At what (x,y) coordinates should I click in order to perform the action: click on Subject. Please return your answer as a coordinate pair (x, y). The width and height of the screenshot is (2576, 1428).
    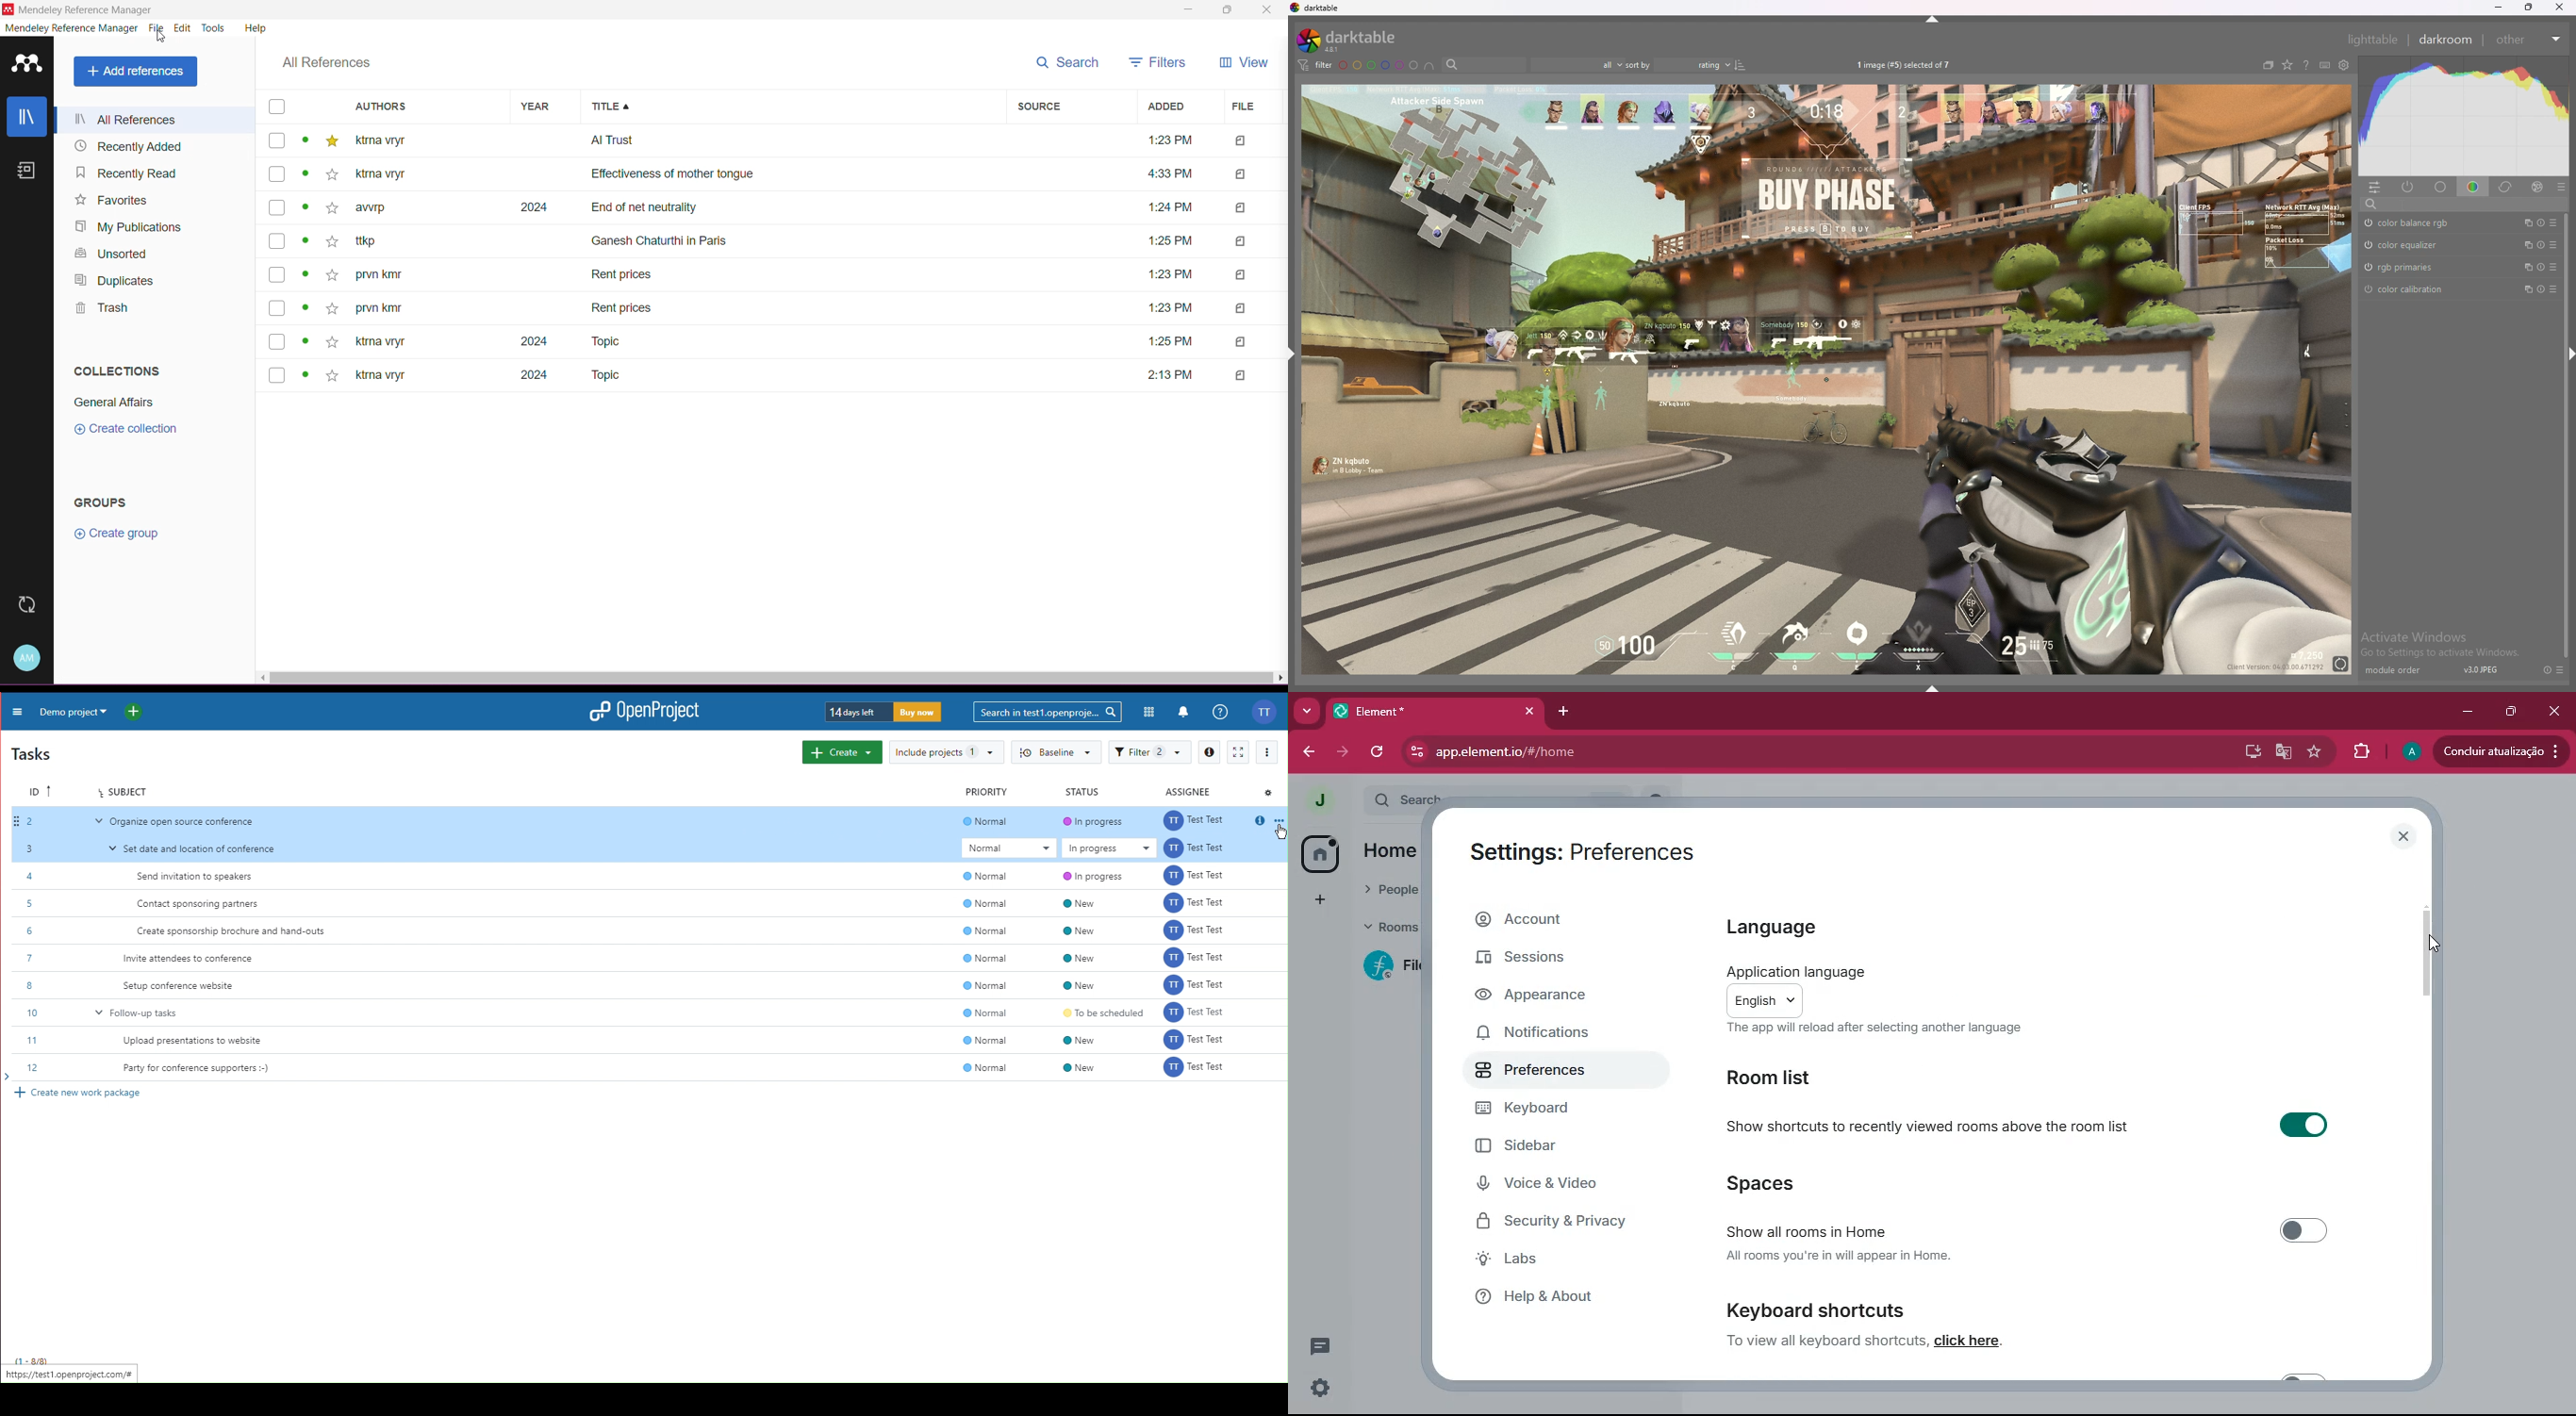
    Looking at the image, I should click on (123, 793).